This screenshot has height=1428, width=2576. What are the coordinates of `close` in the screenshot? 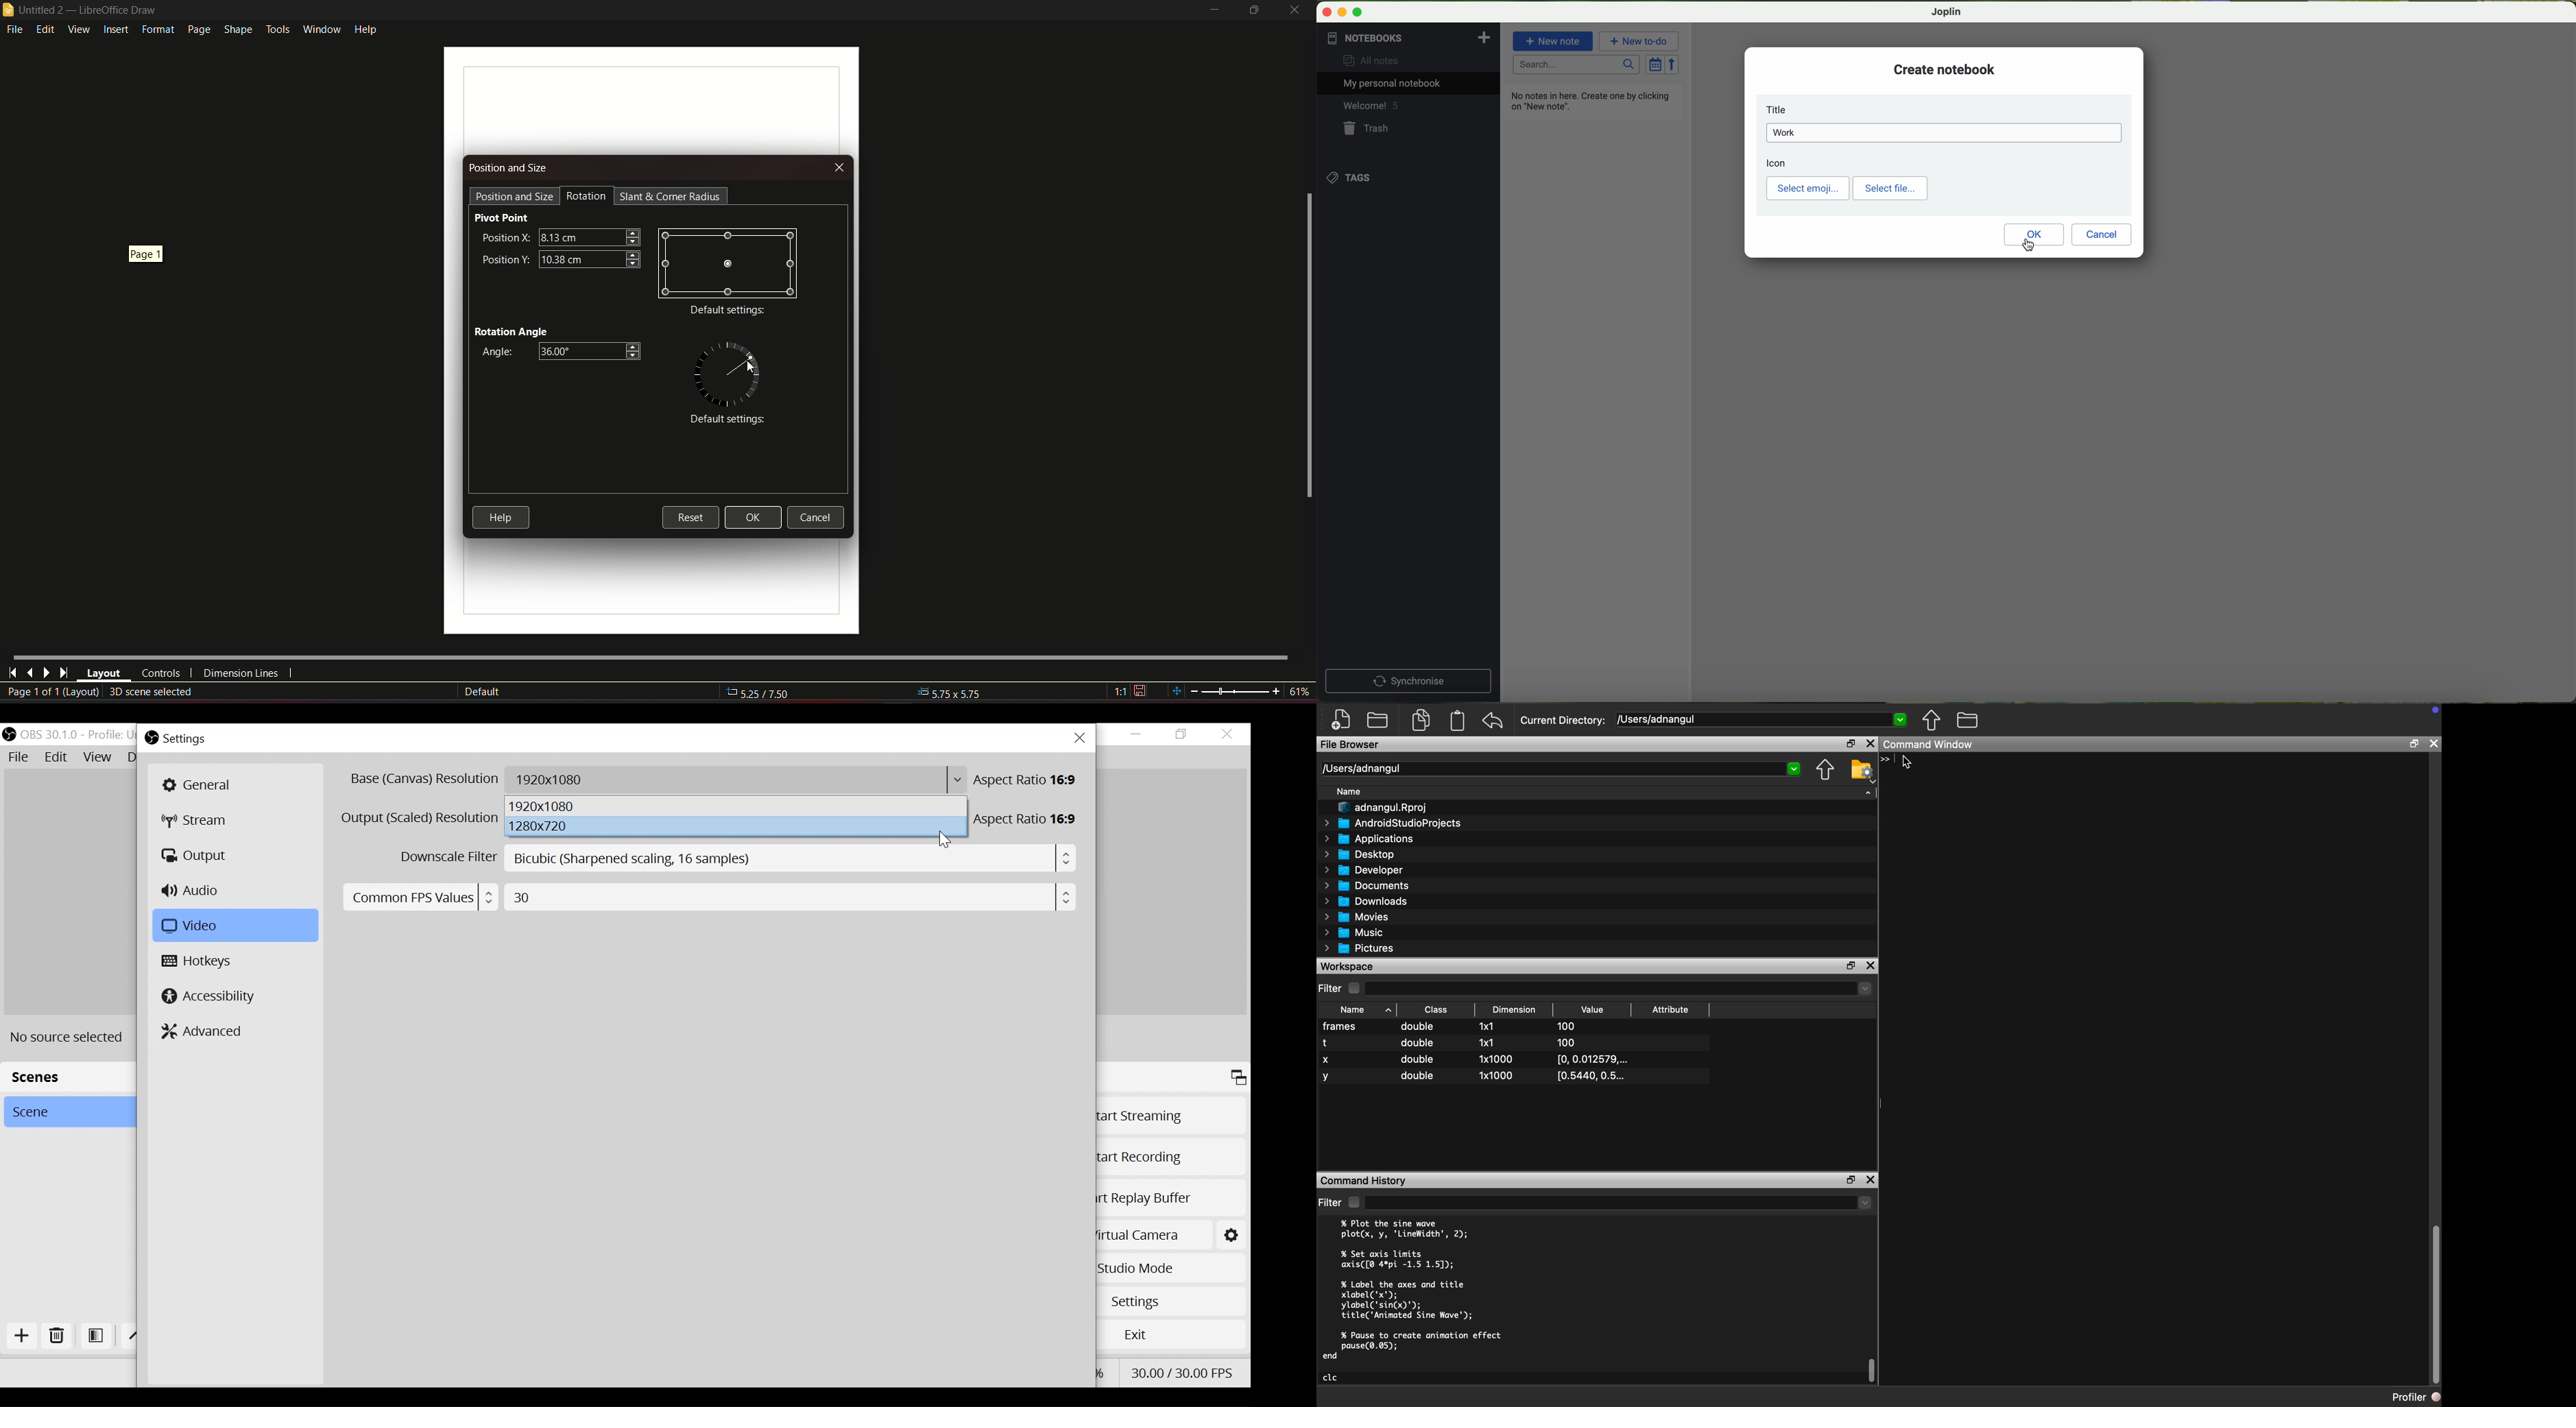 It's located at (1327, 12).